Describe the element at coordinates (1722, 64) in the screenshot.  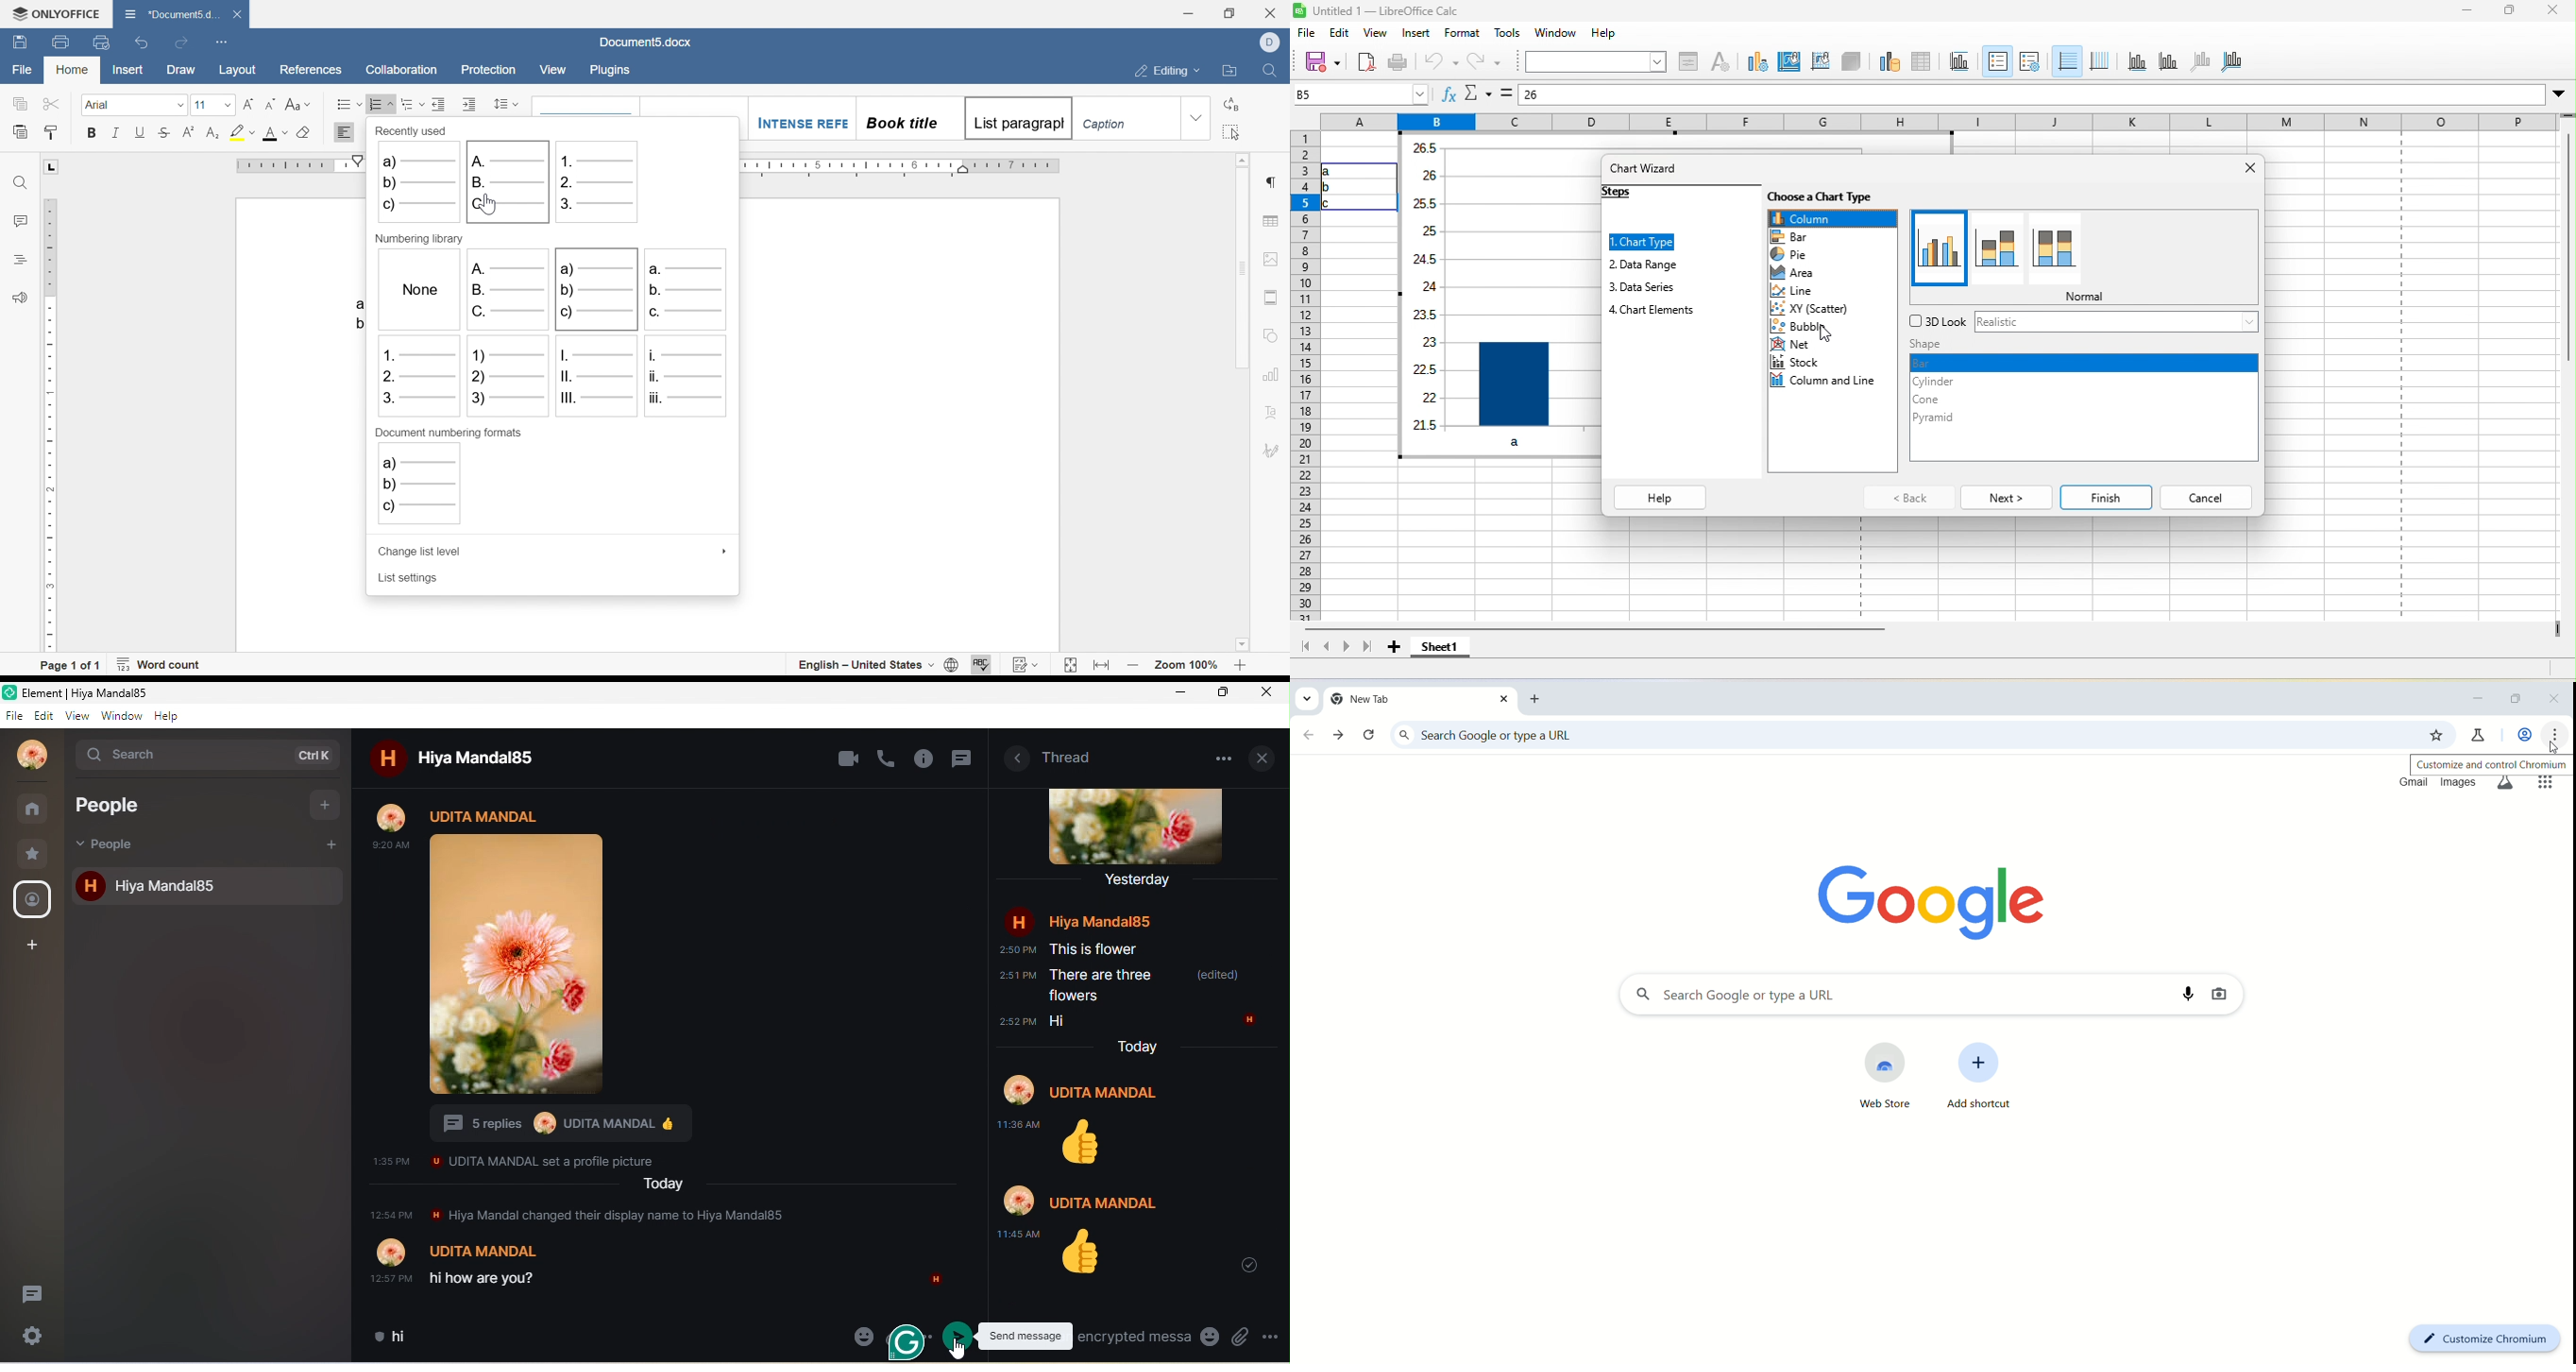
I see `character` at that location.